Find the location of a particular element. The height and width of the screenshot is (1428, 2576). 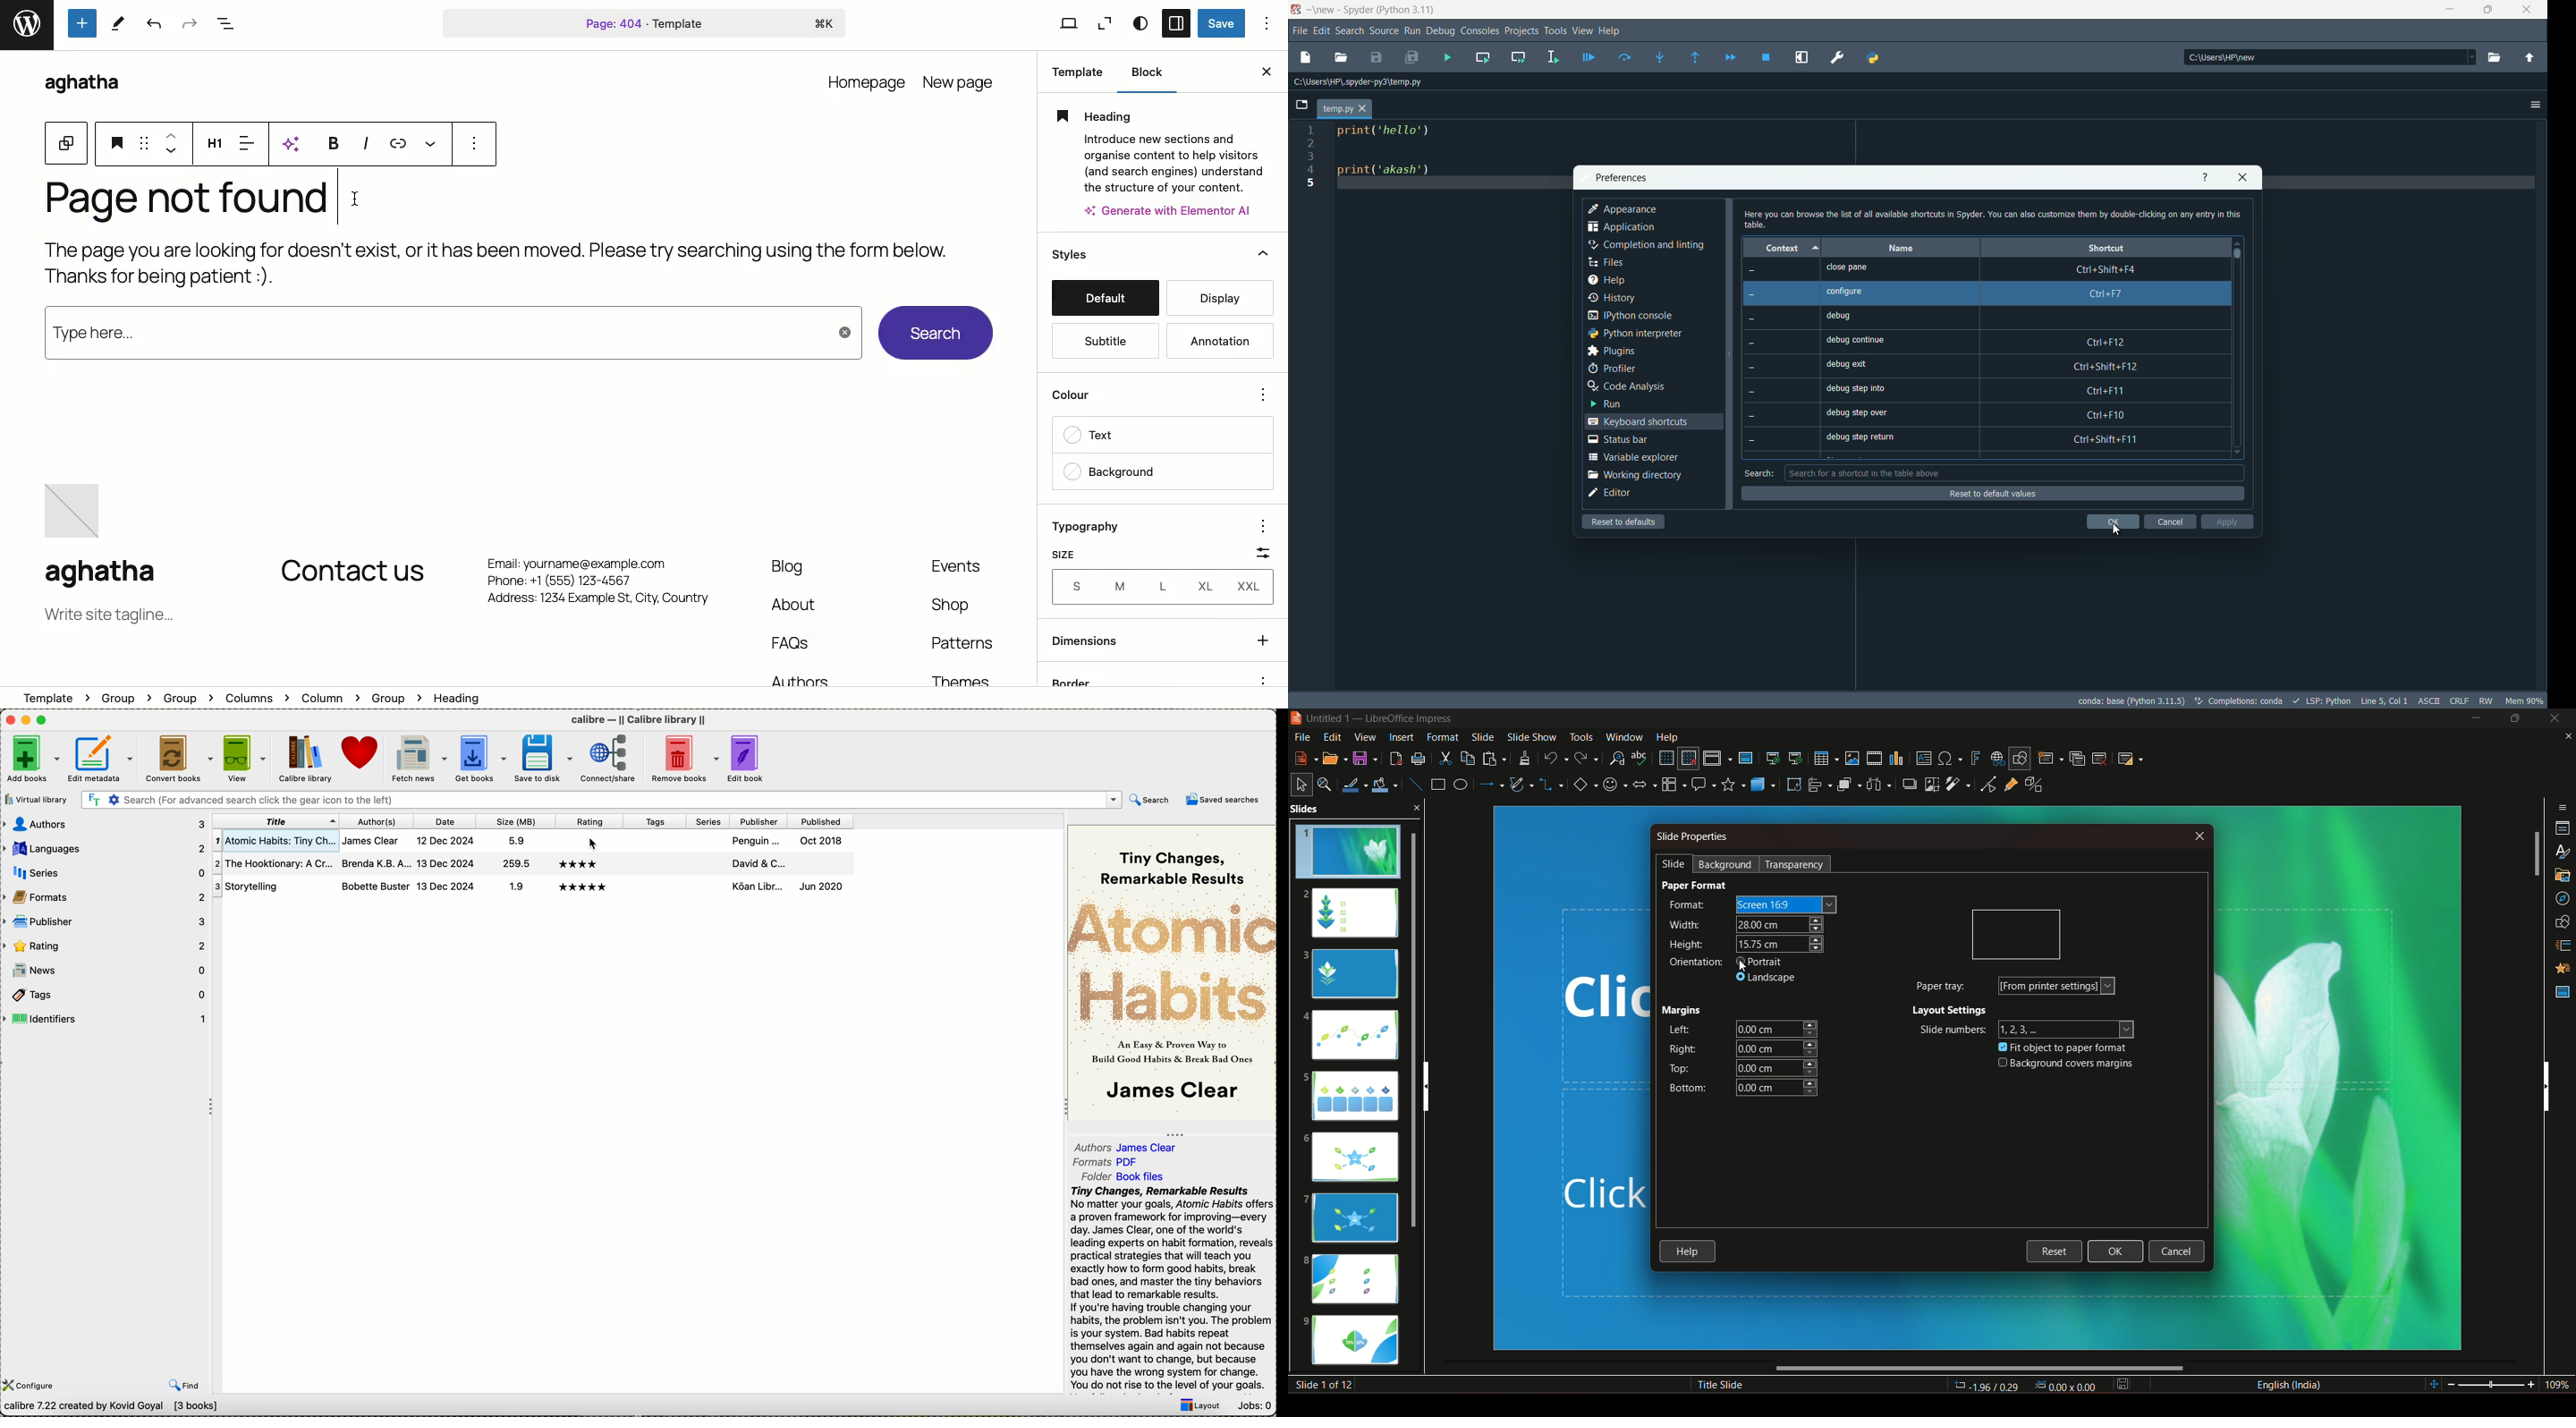

publisher is located at coordinates (104, 921).